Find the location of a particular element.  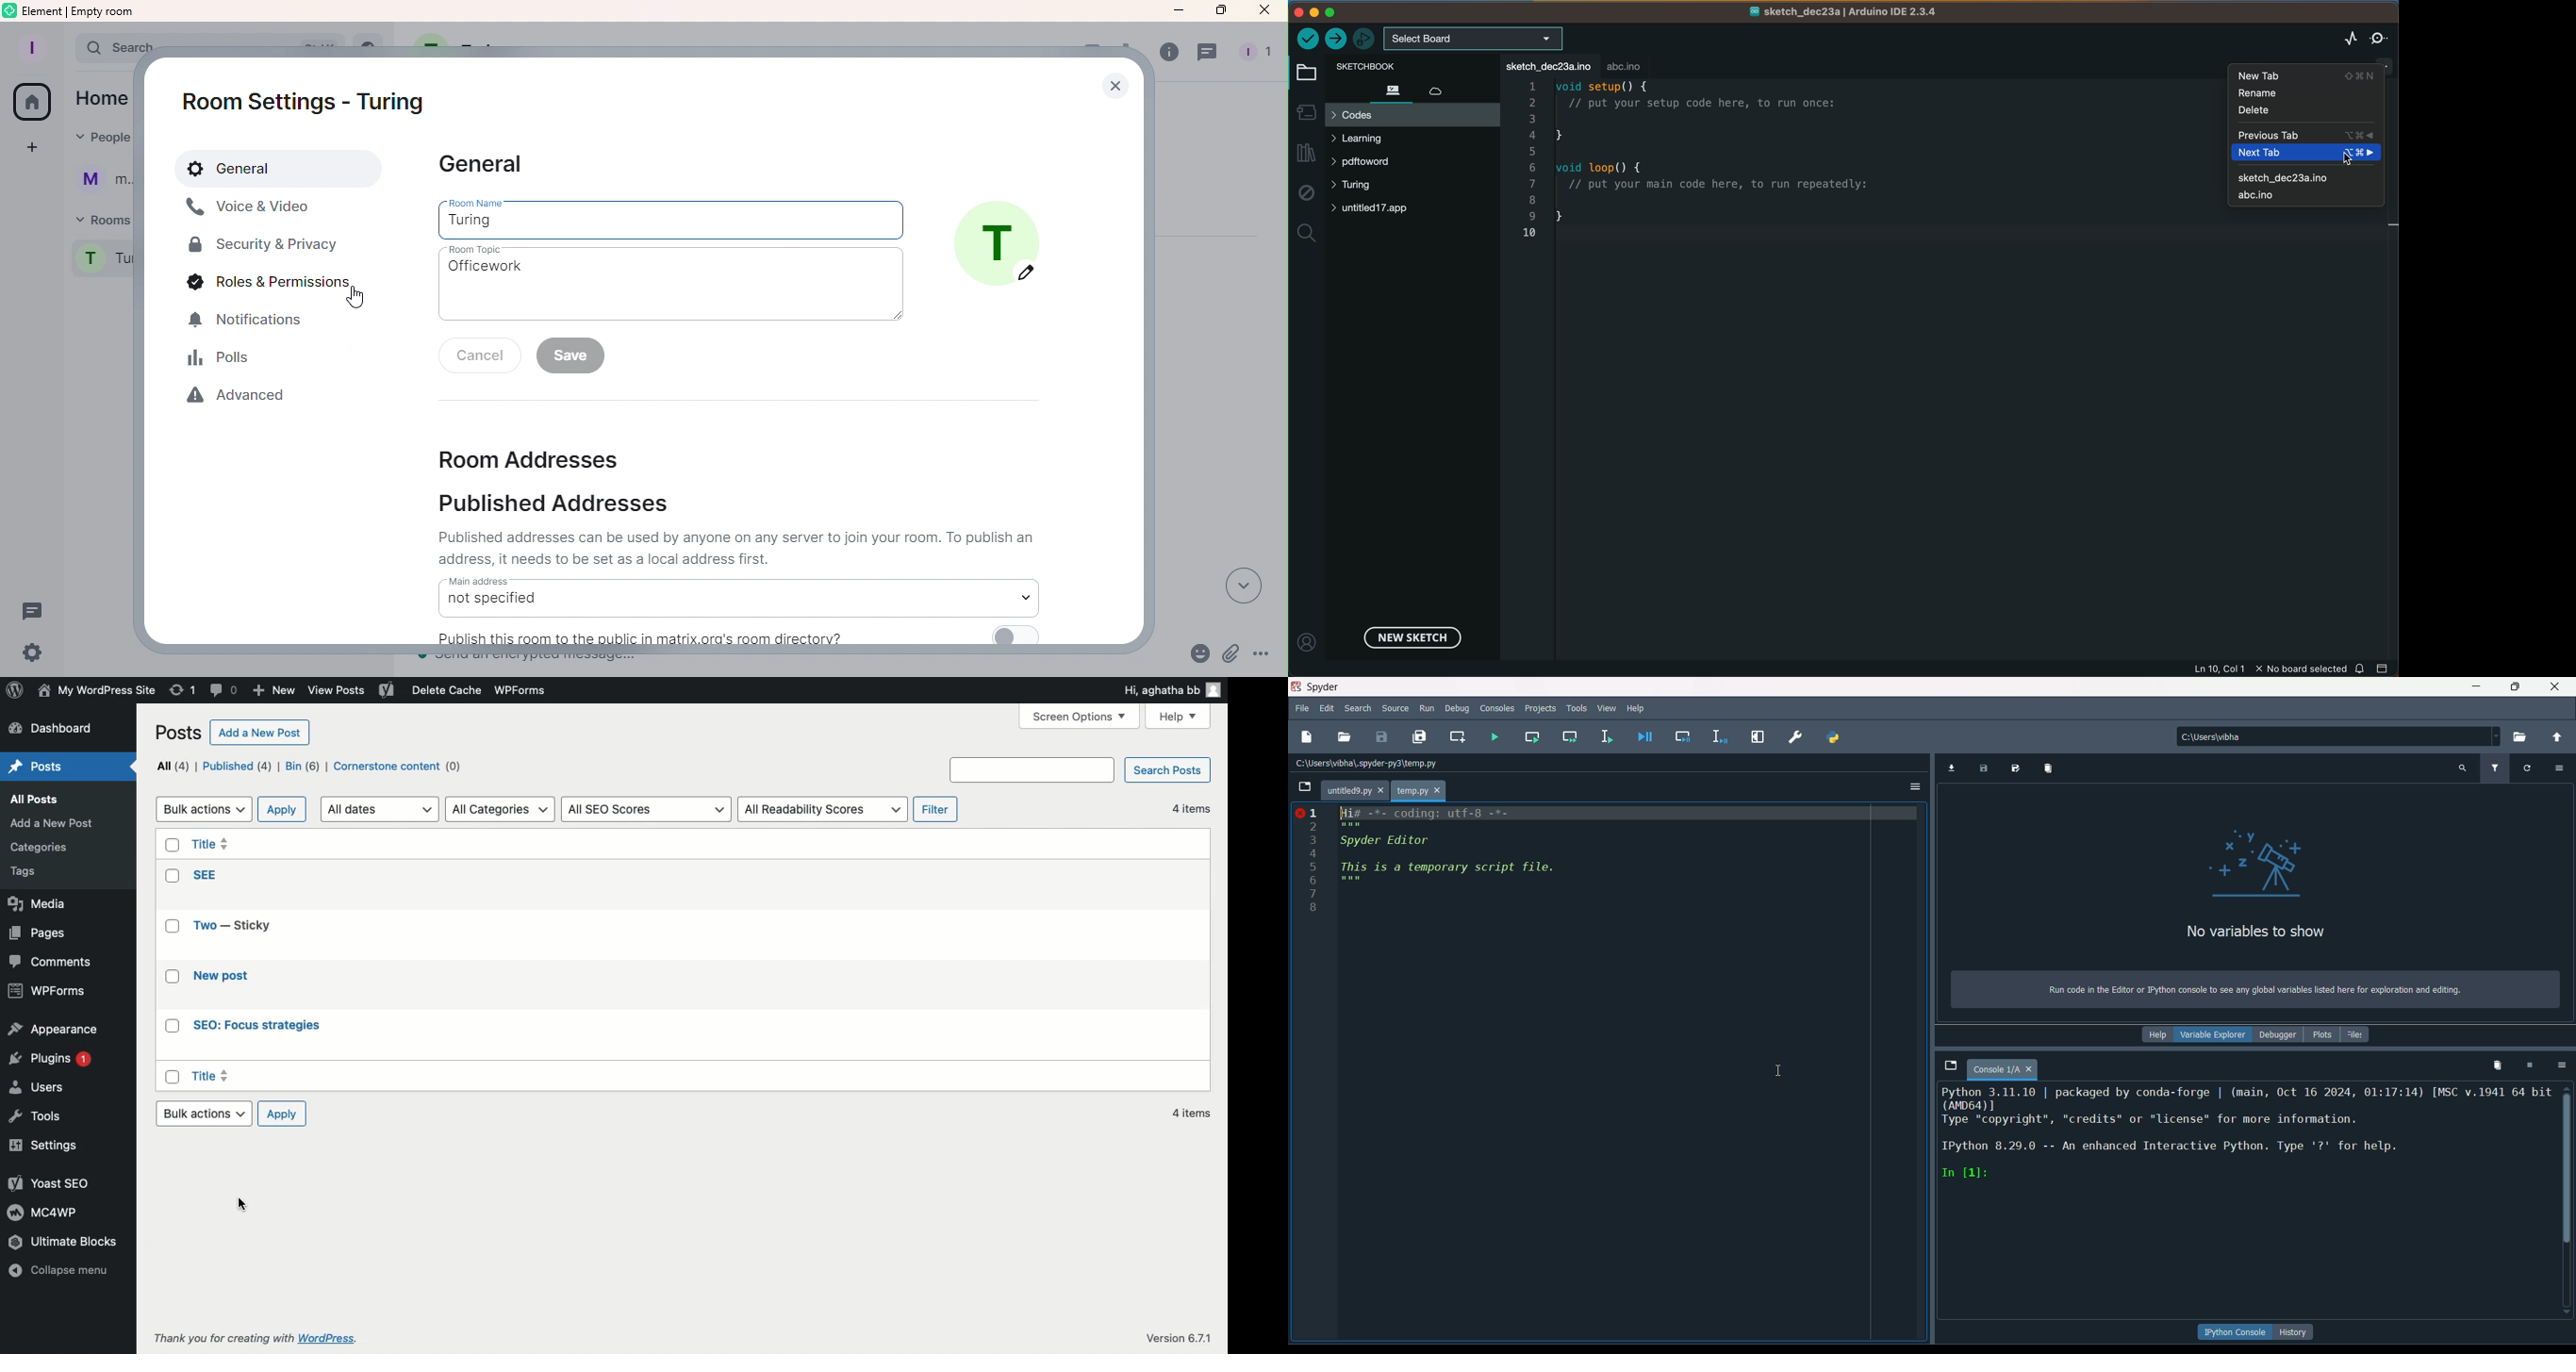

debug cell is located at coordinates (1682, 736).